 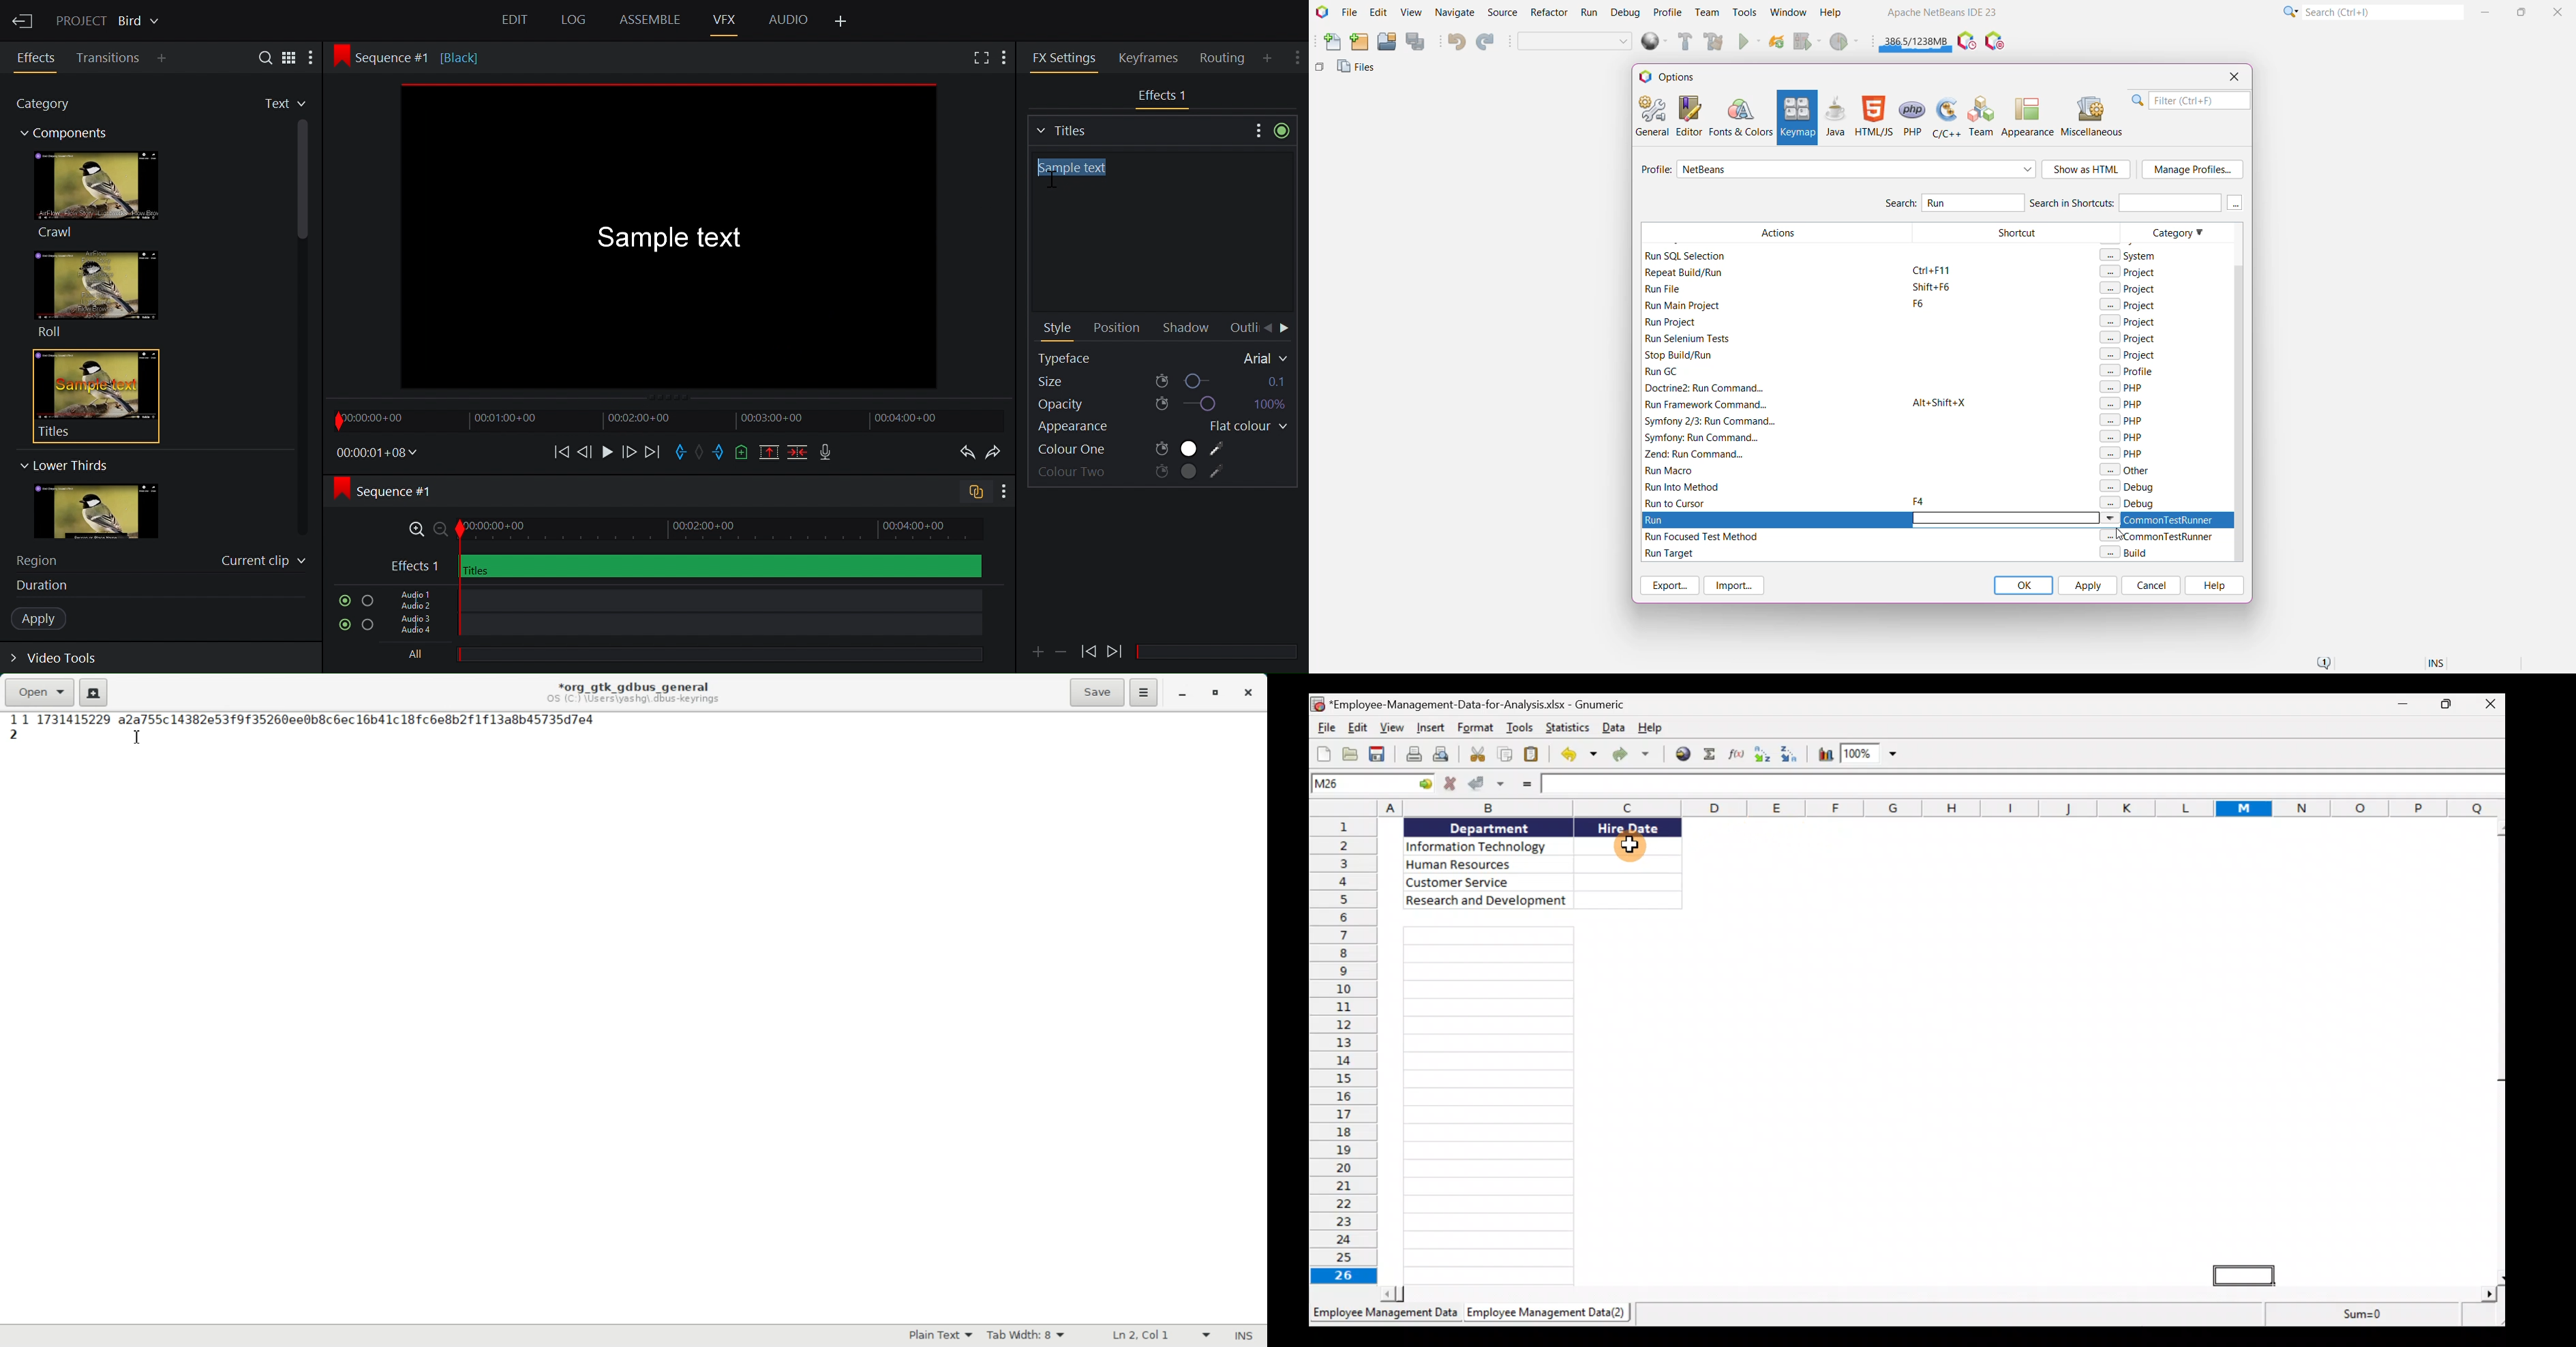 I want to click on FX Settings, so click(x=1064, y=57).